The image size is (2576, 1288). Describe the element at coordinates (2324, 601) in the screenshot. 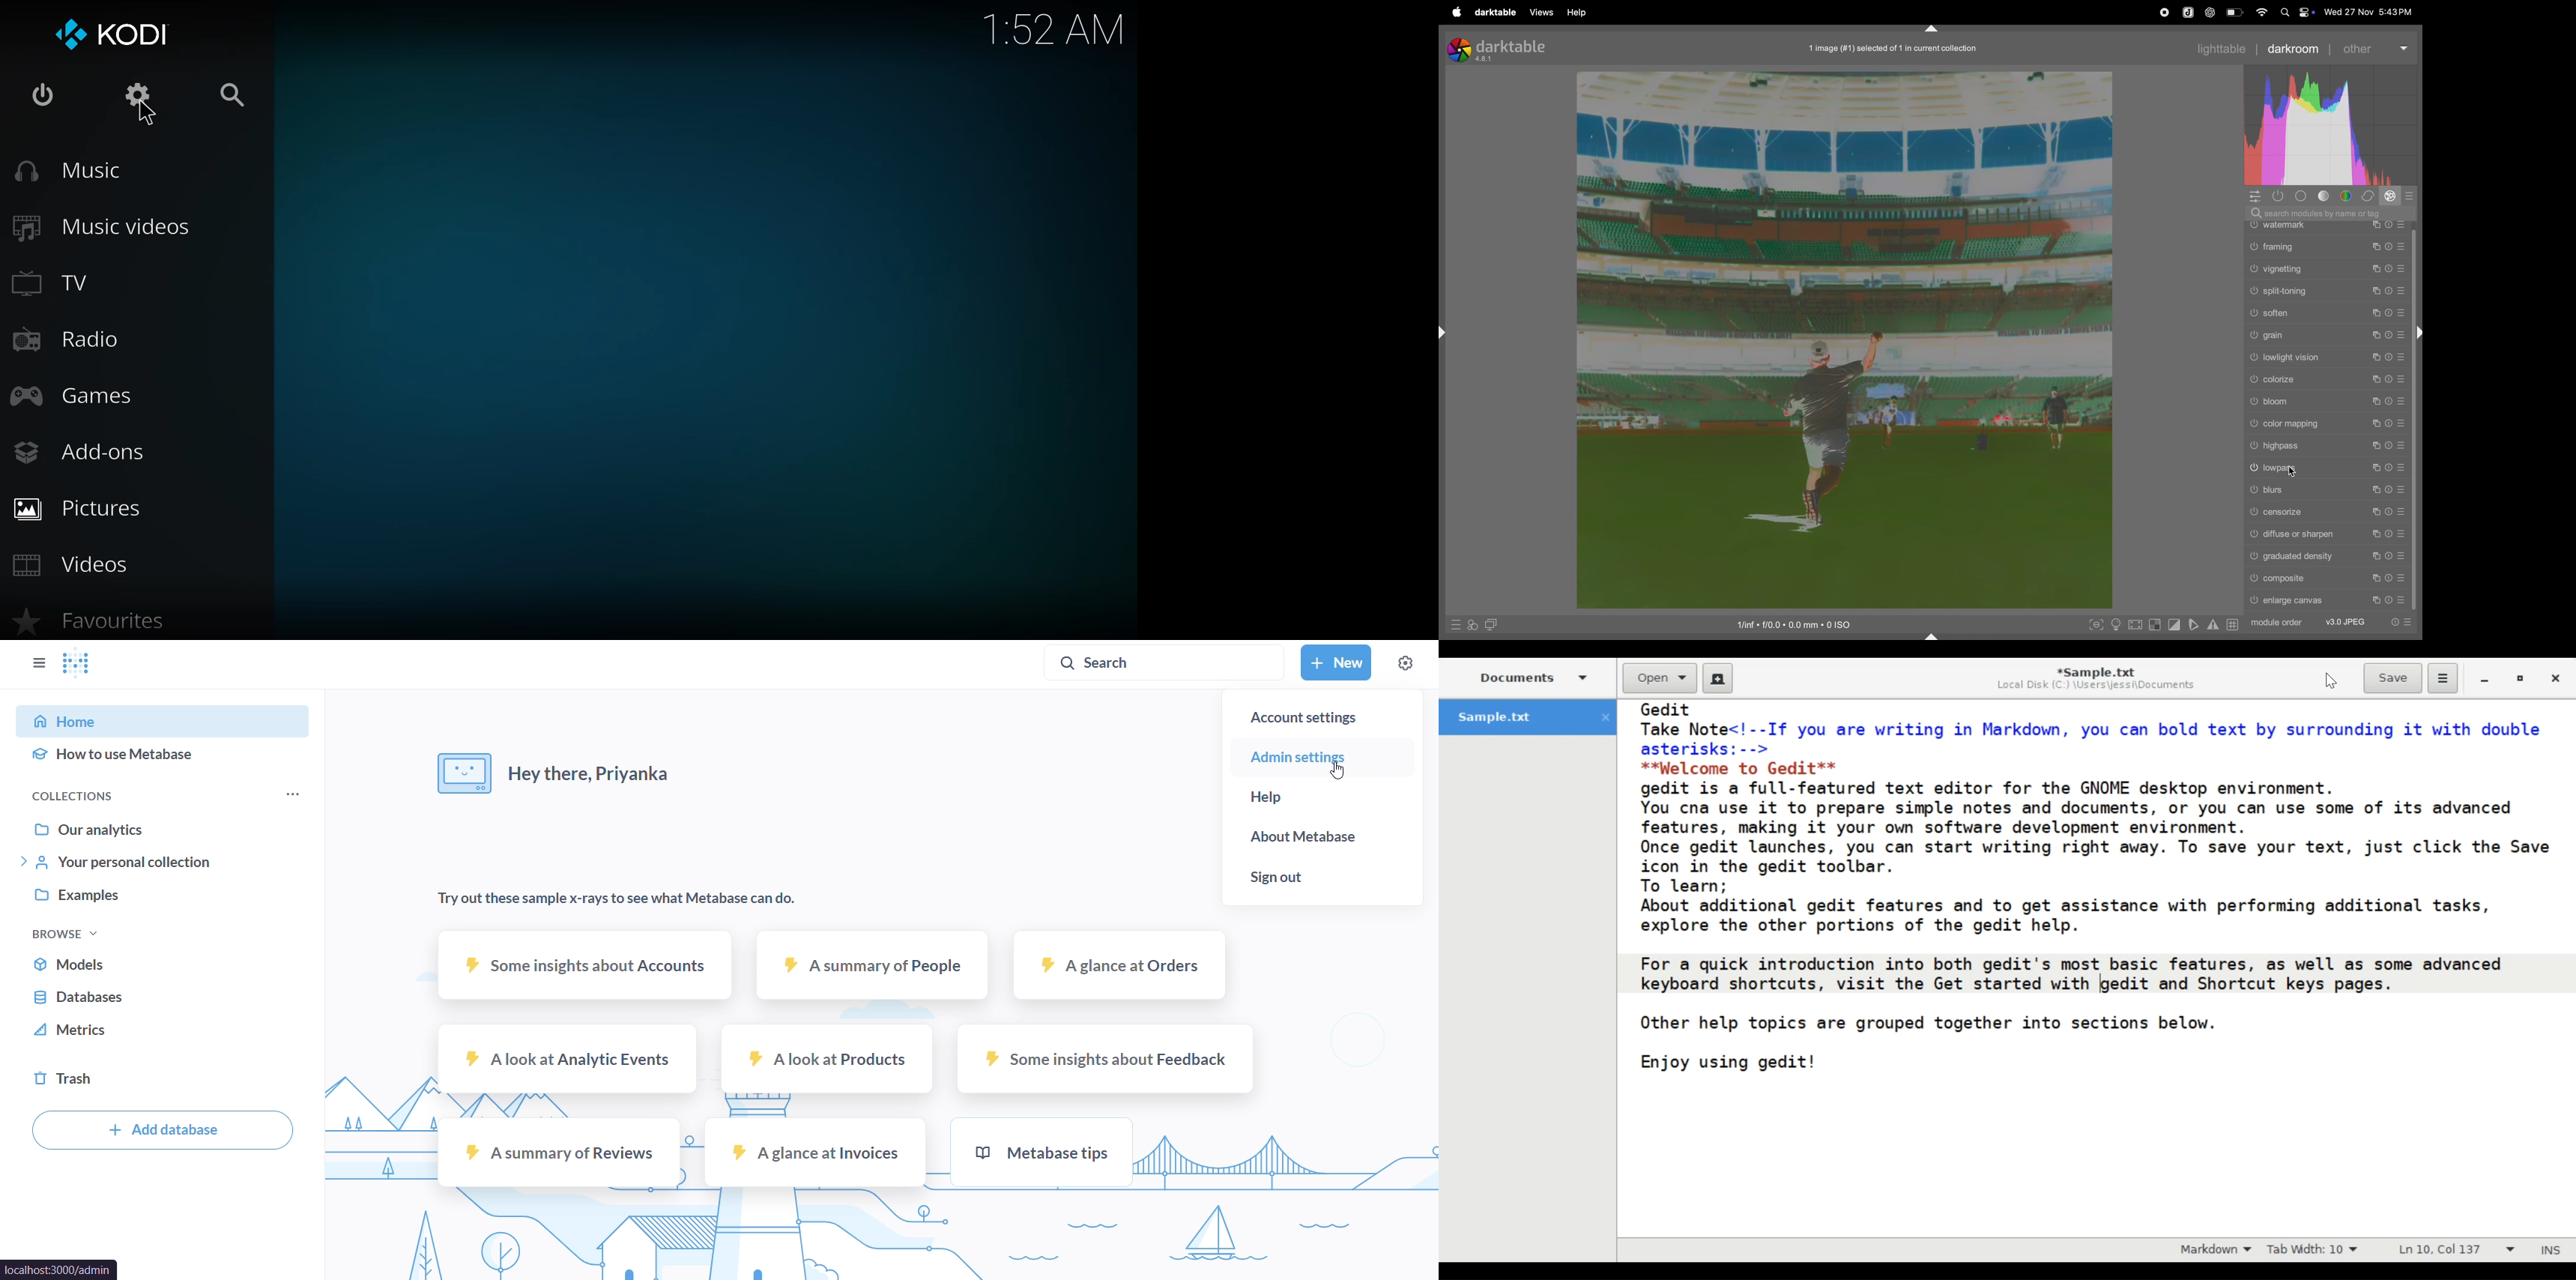

I see `enlarge canvas` at that location.